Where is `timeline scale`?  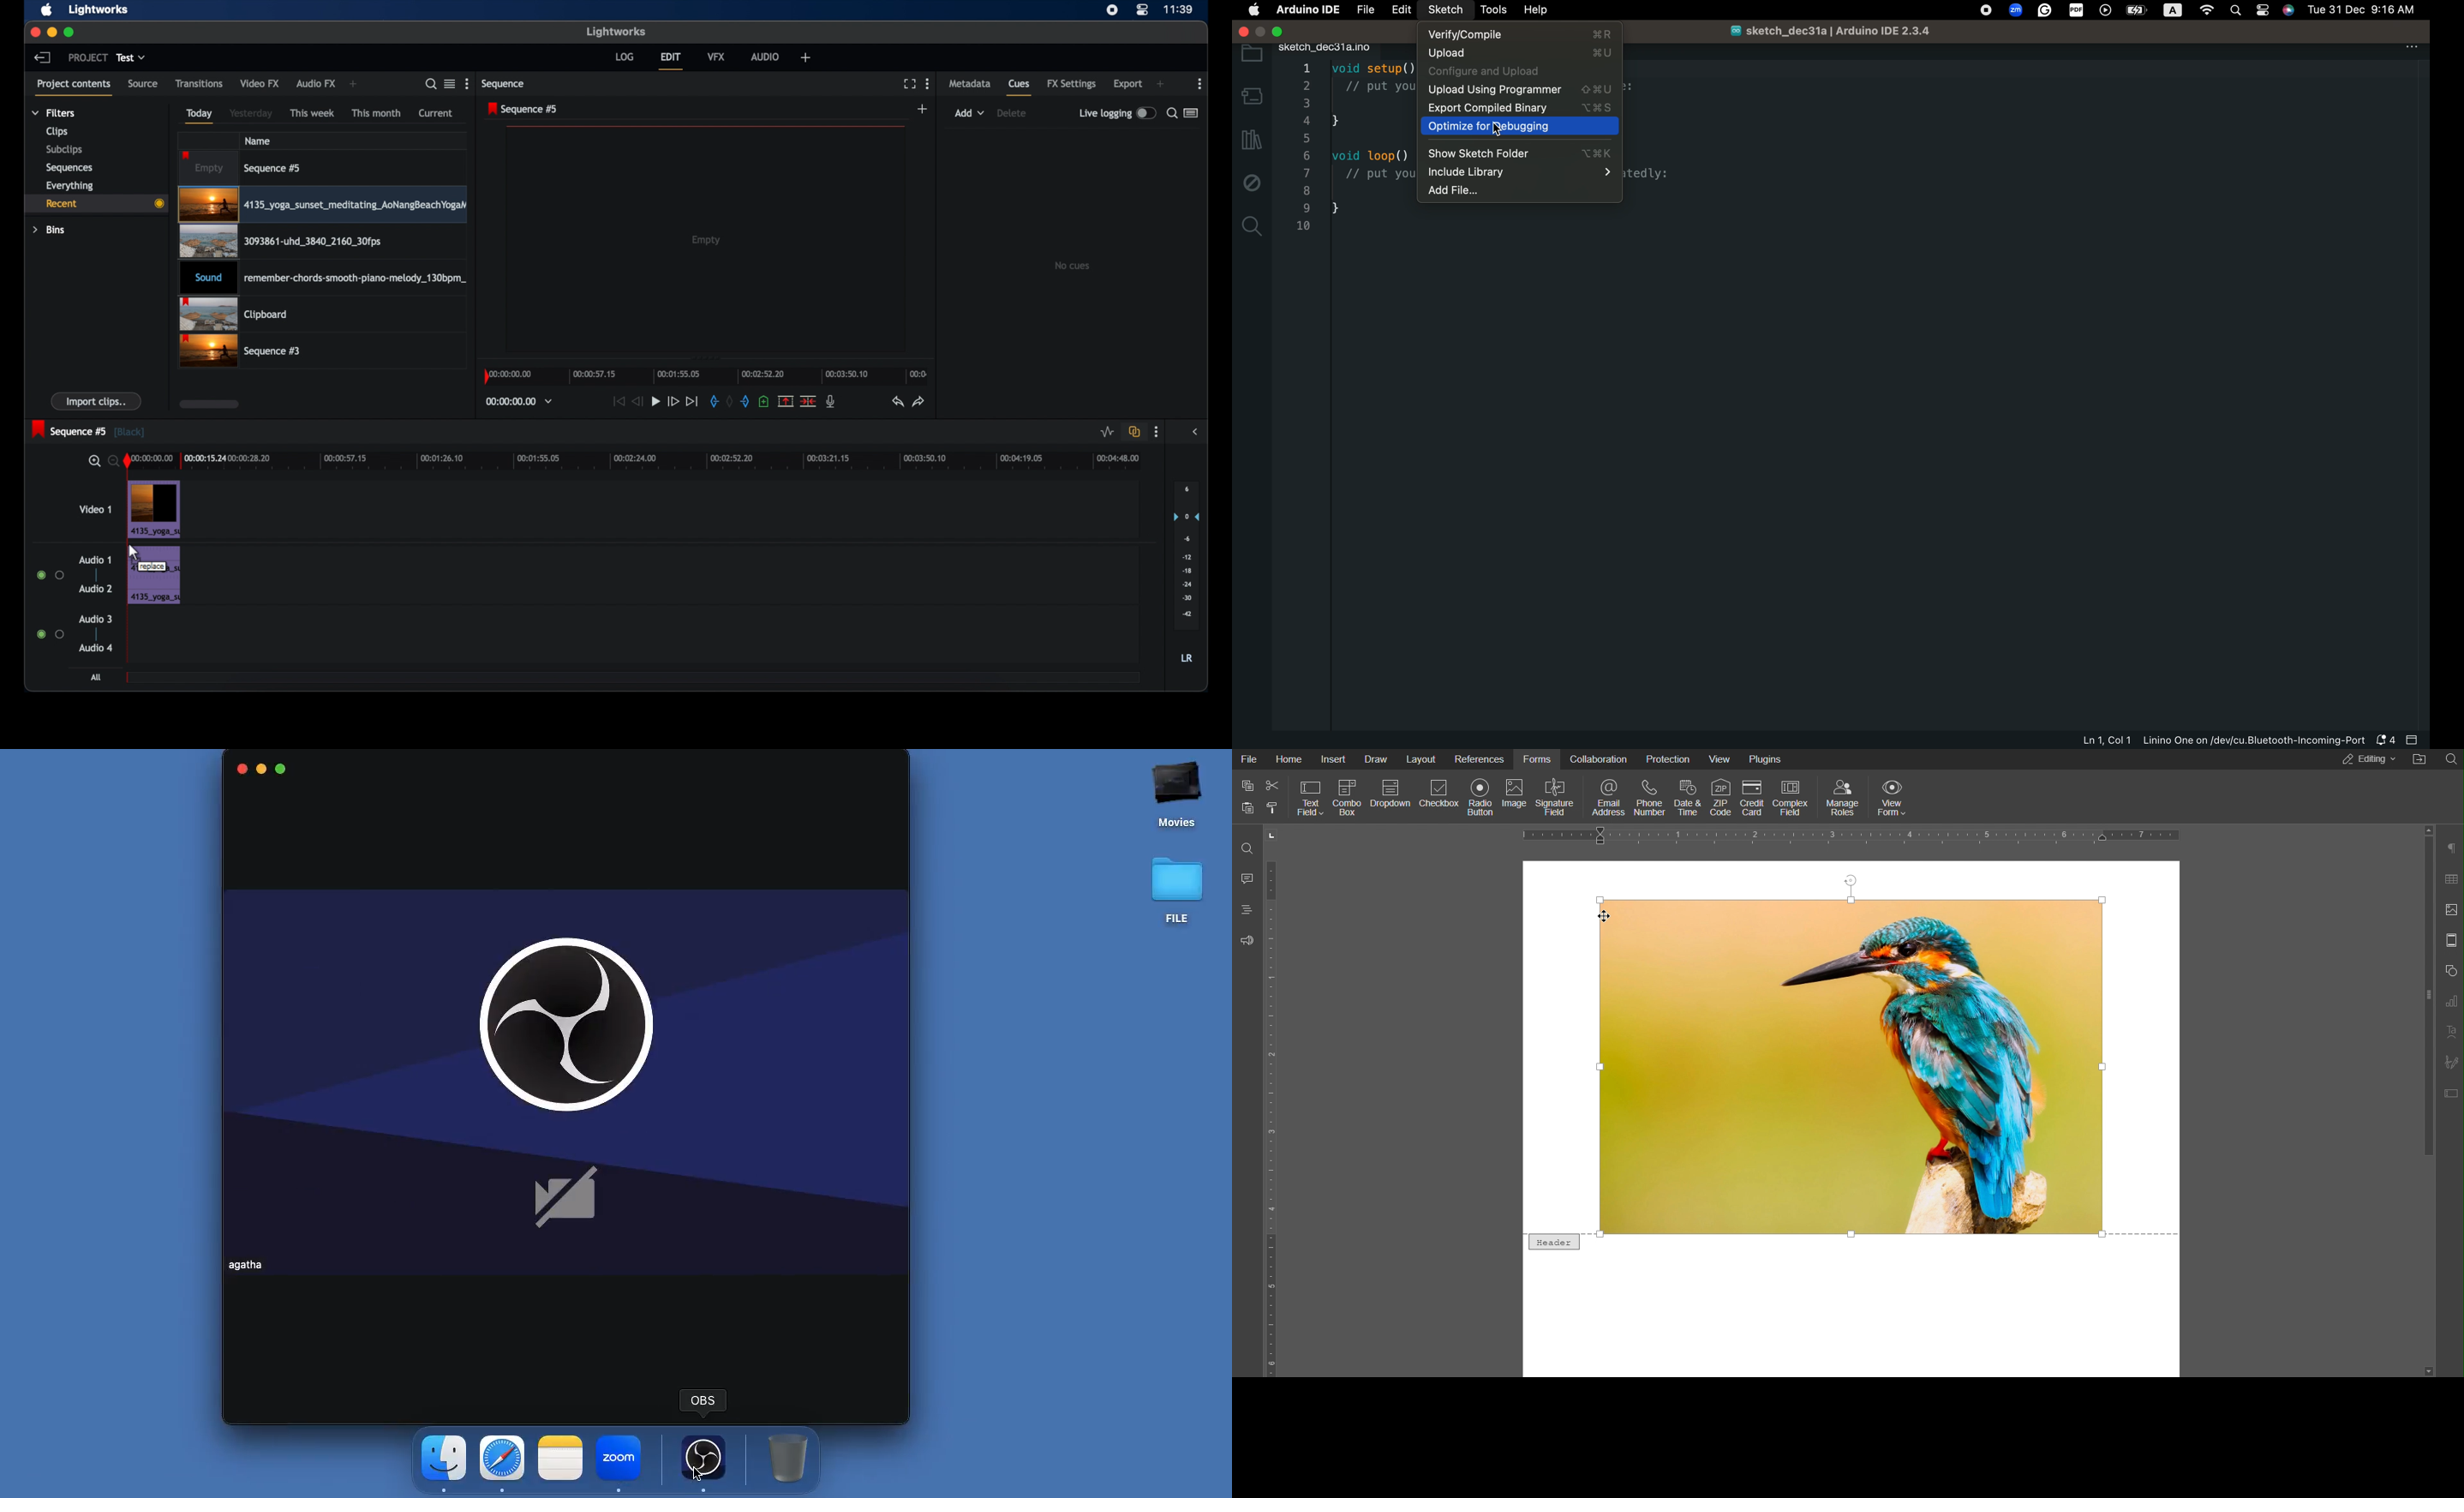
timeline scale is located at coordinates (705, 376).